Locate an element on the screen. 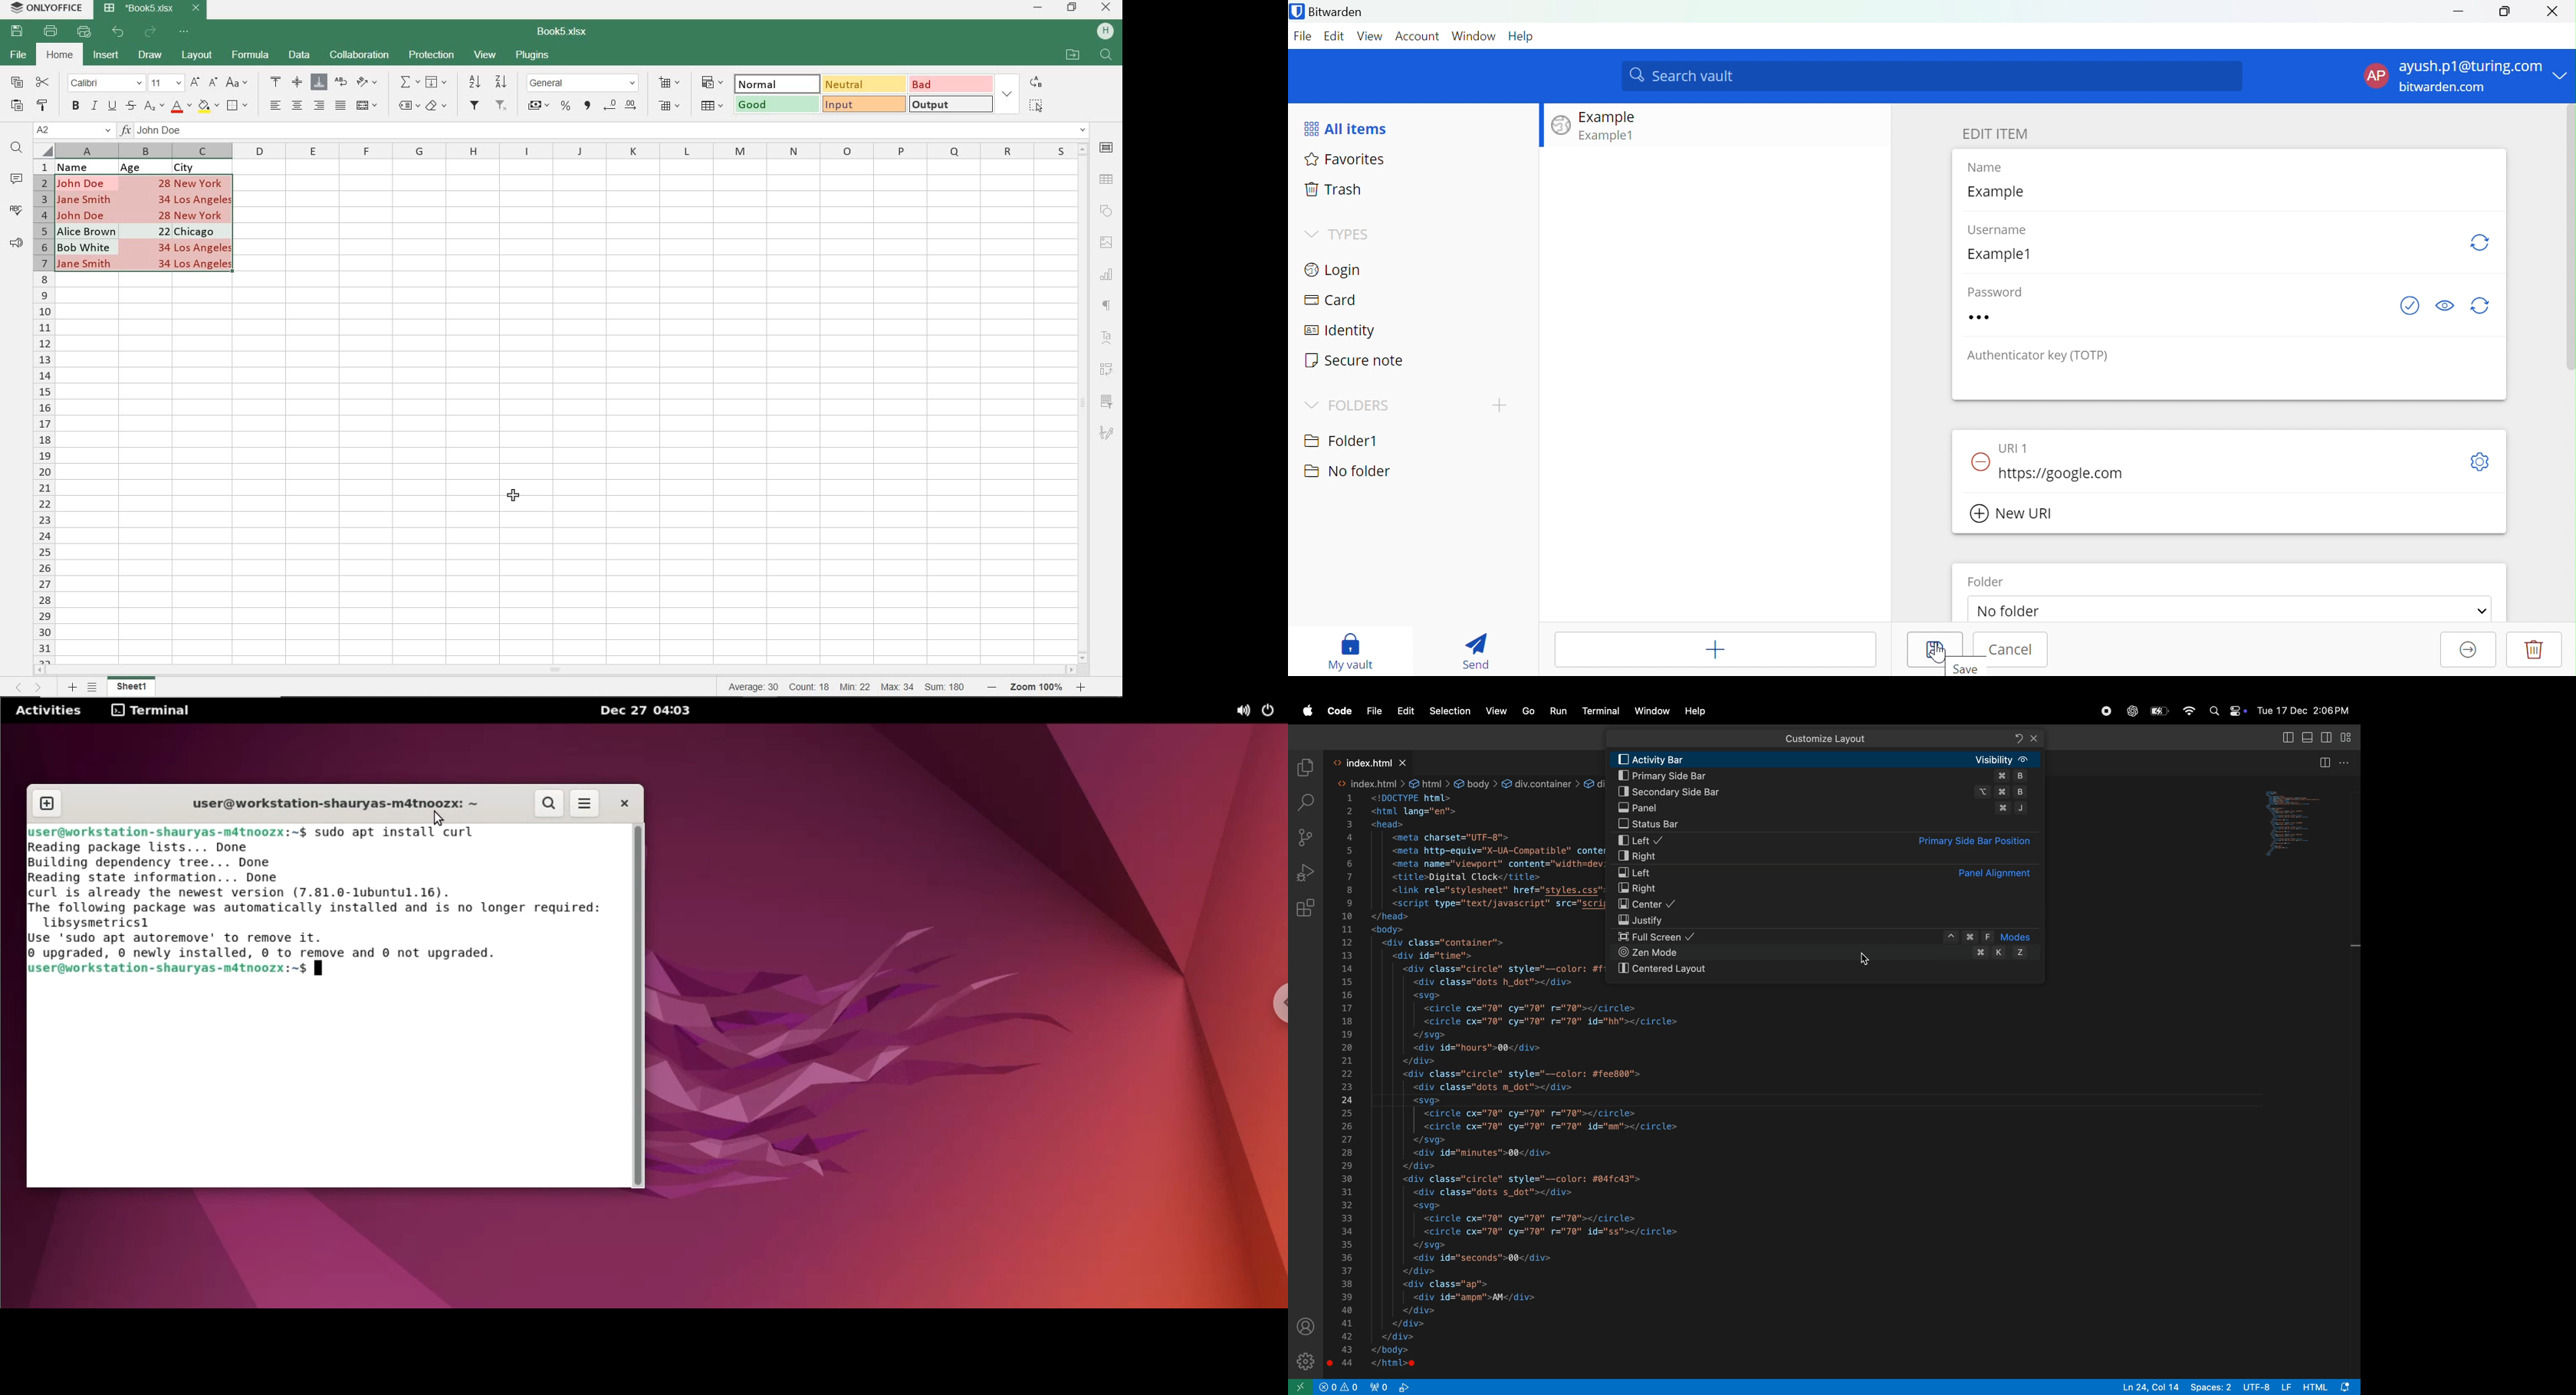  DRAW is located at coordinates (151, 55).